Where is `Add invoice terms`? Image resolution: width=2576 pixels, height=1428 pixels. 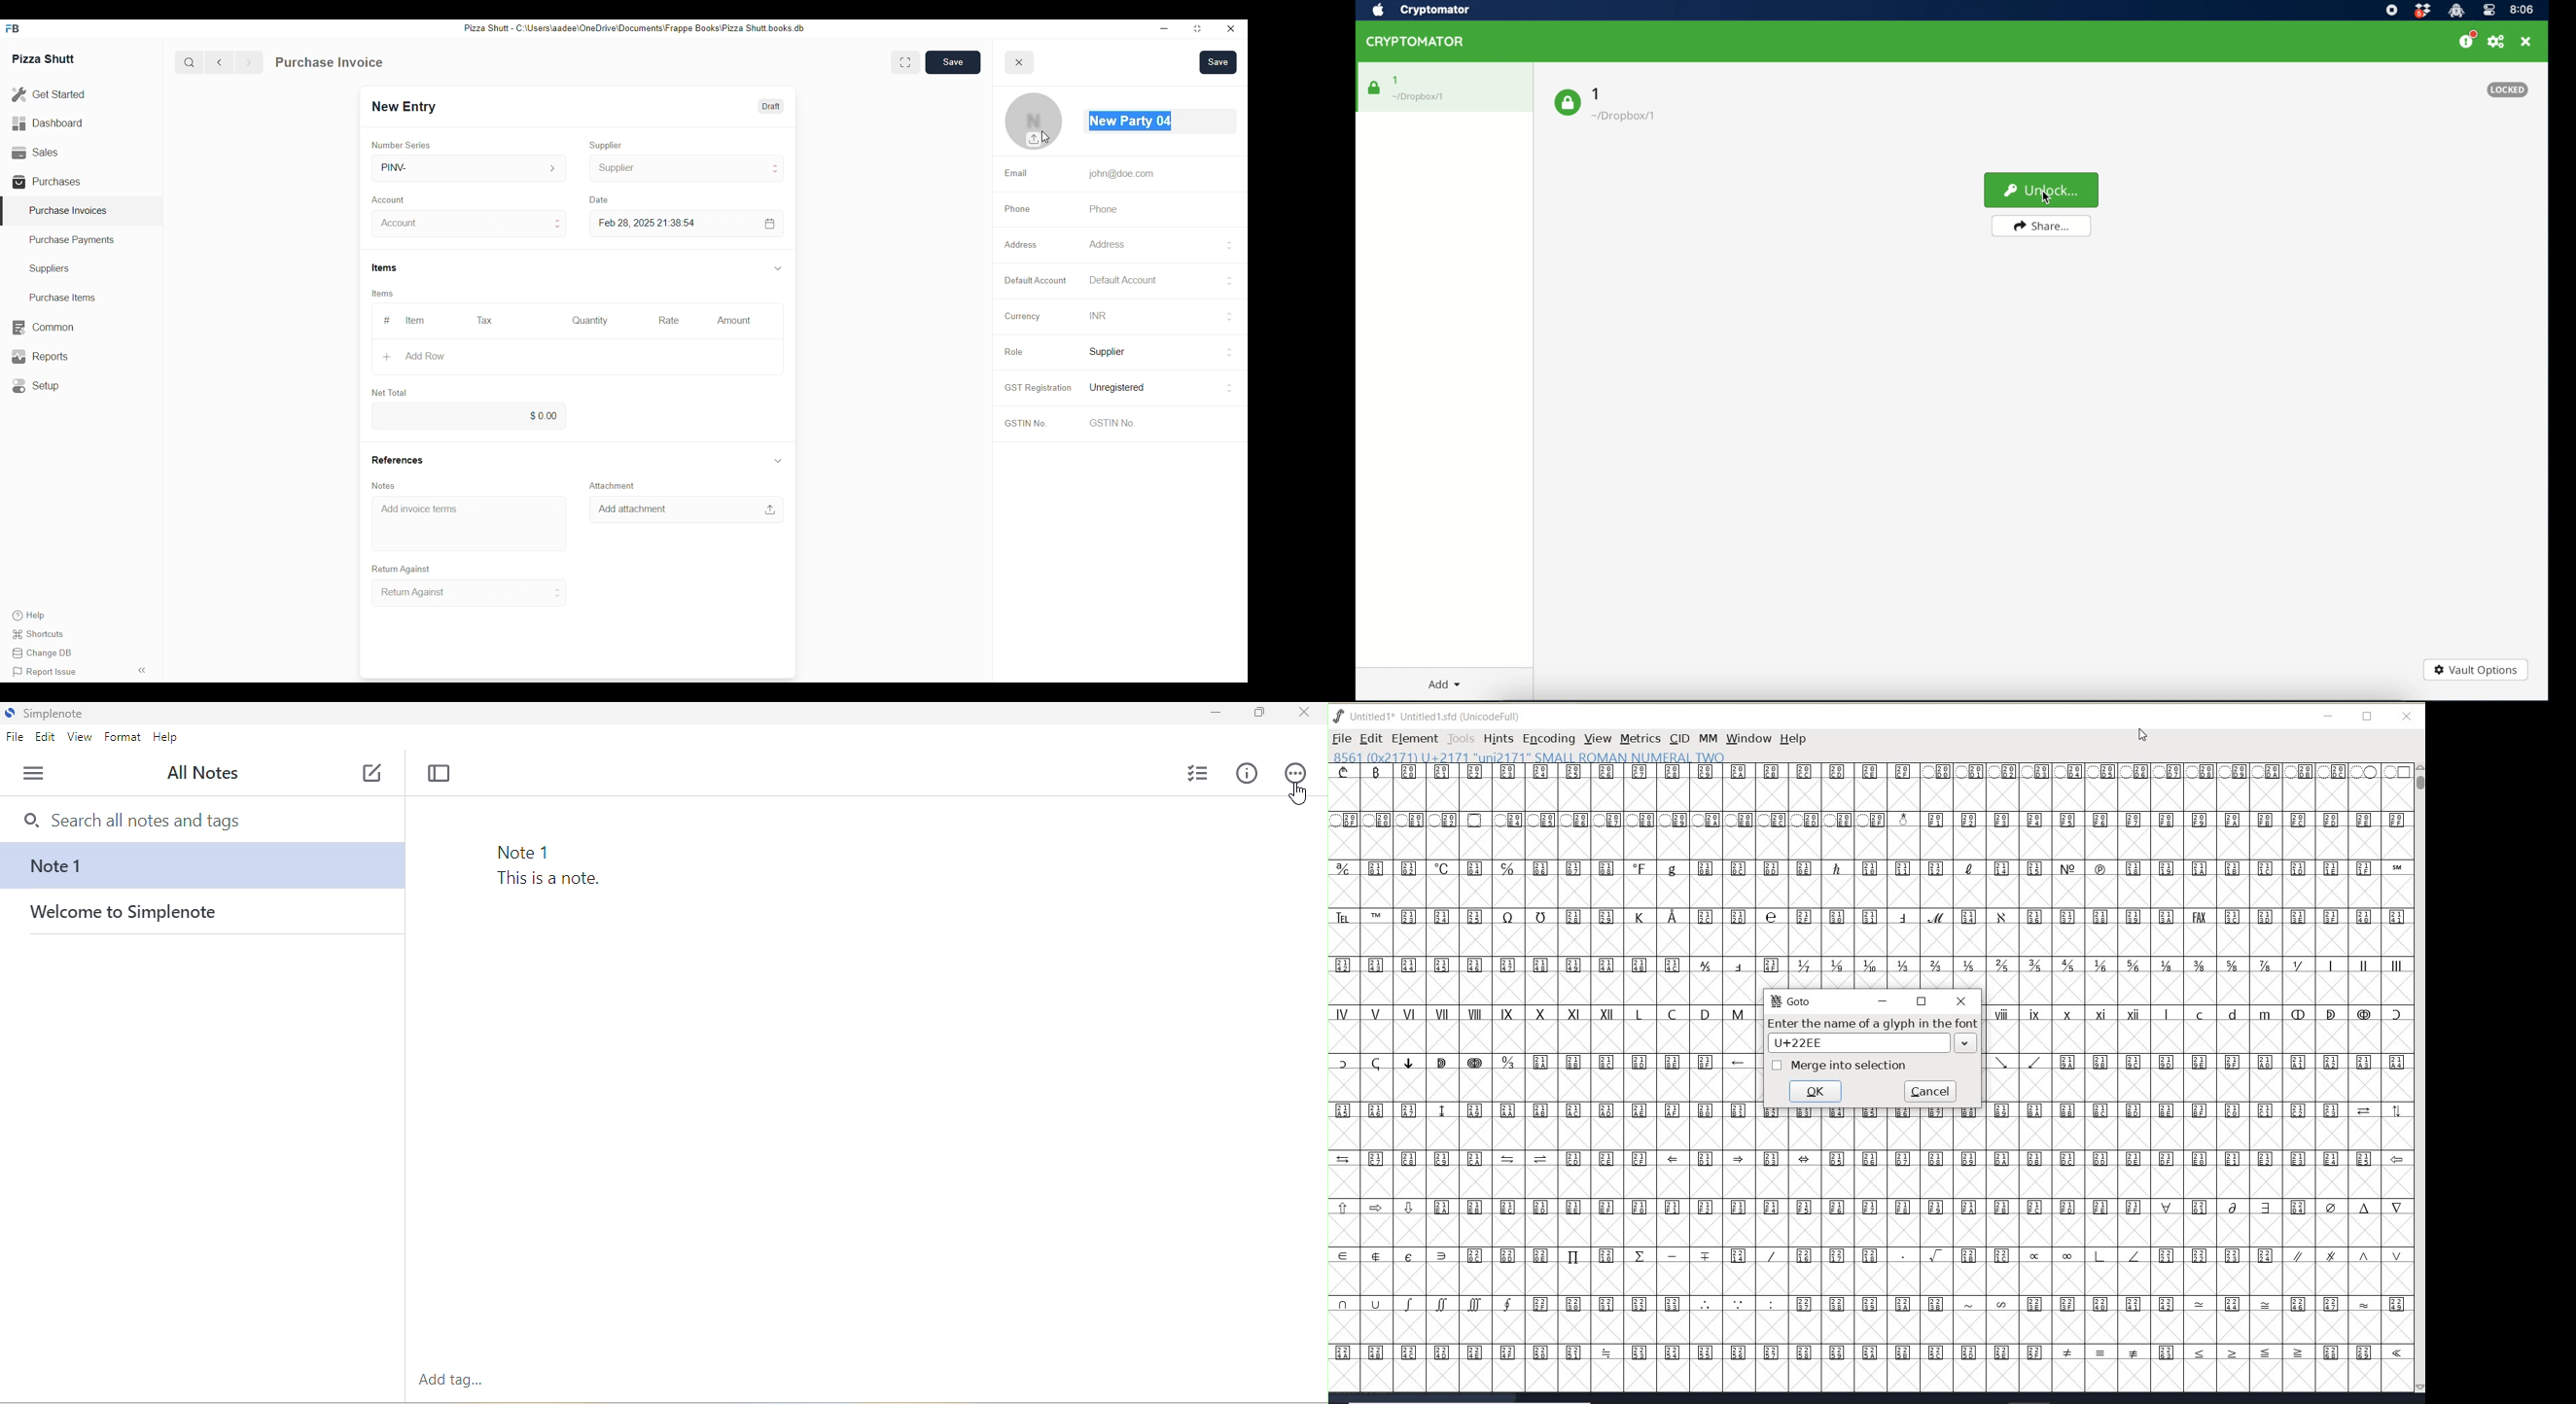 Add invoice terms is located at coordinates (420, 508).